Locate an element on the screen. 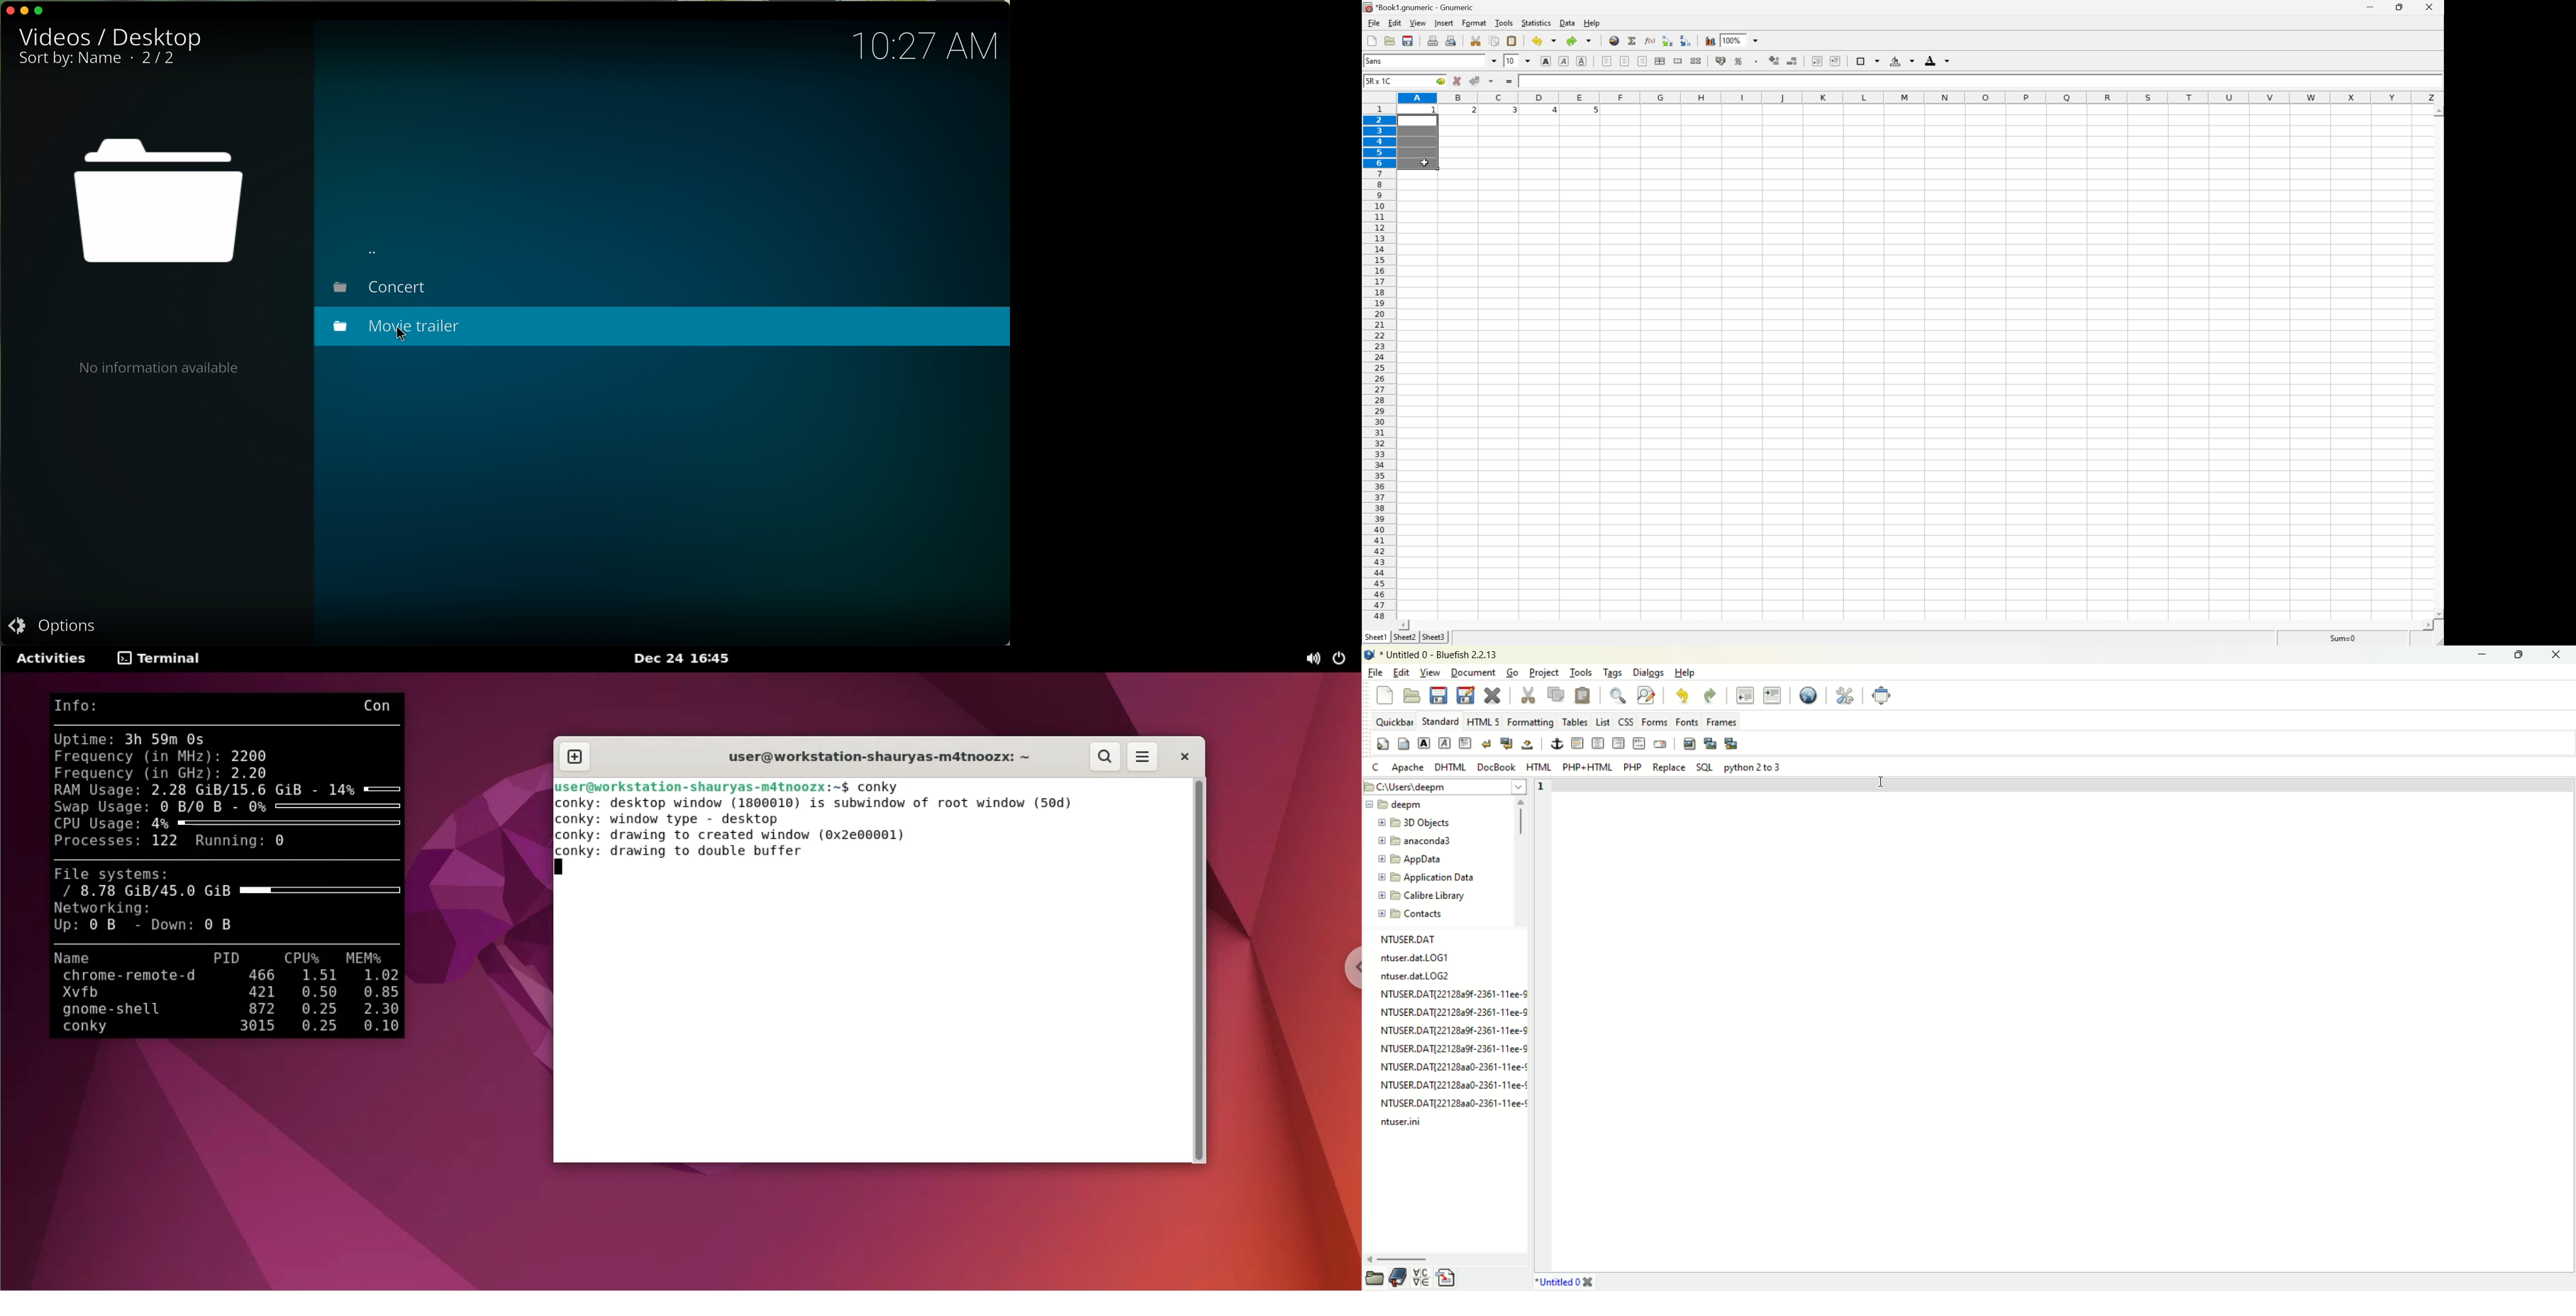 The image size is (2576, 1316). 2 is located at coordinates (1473, 112).